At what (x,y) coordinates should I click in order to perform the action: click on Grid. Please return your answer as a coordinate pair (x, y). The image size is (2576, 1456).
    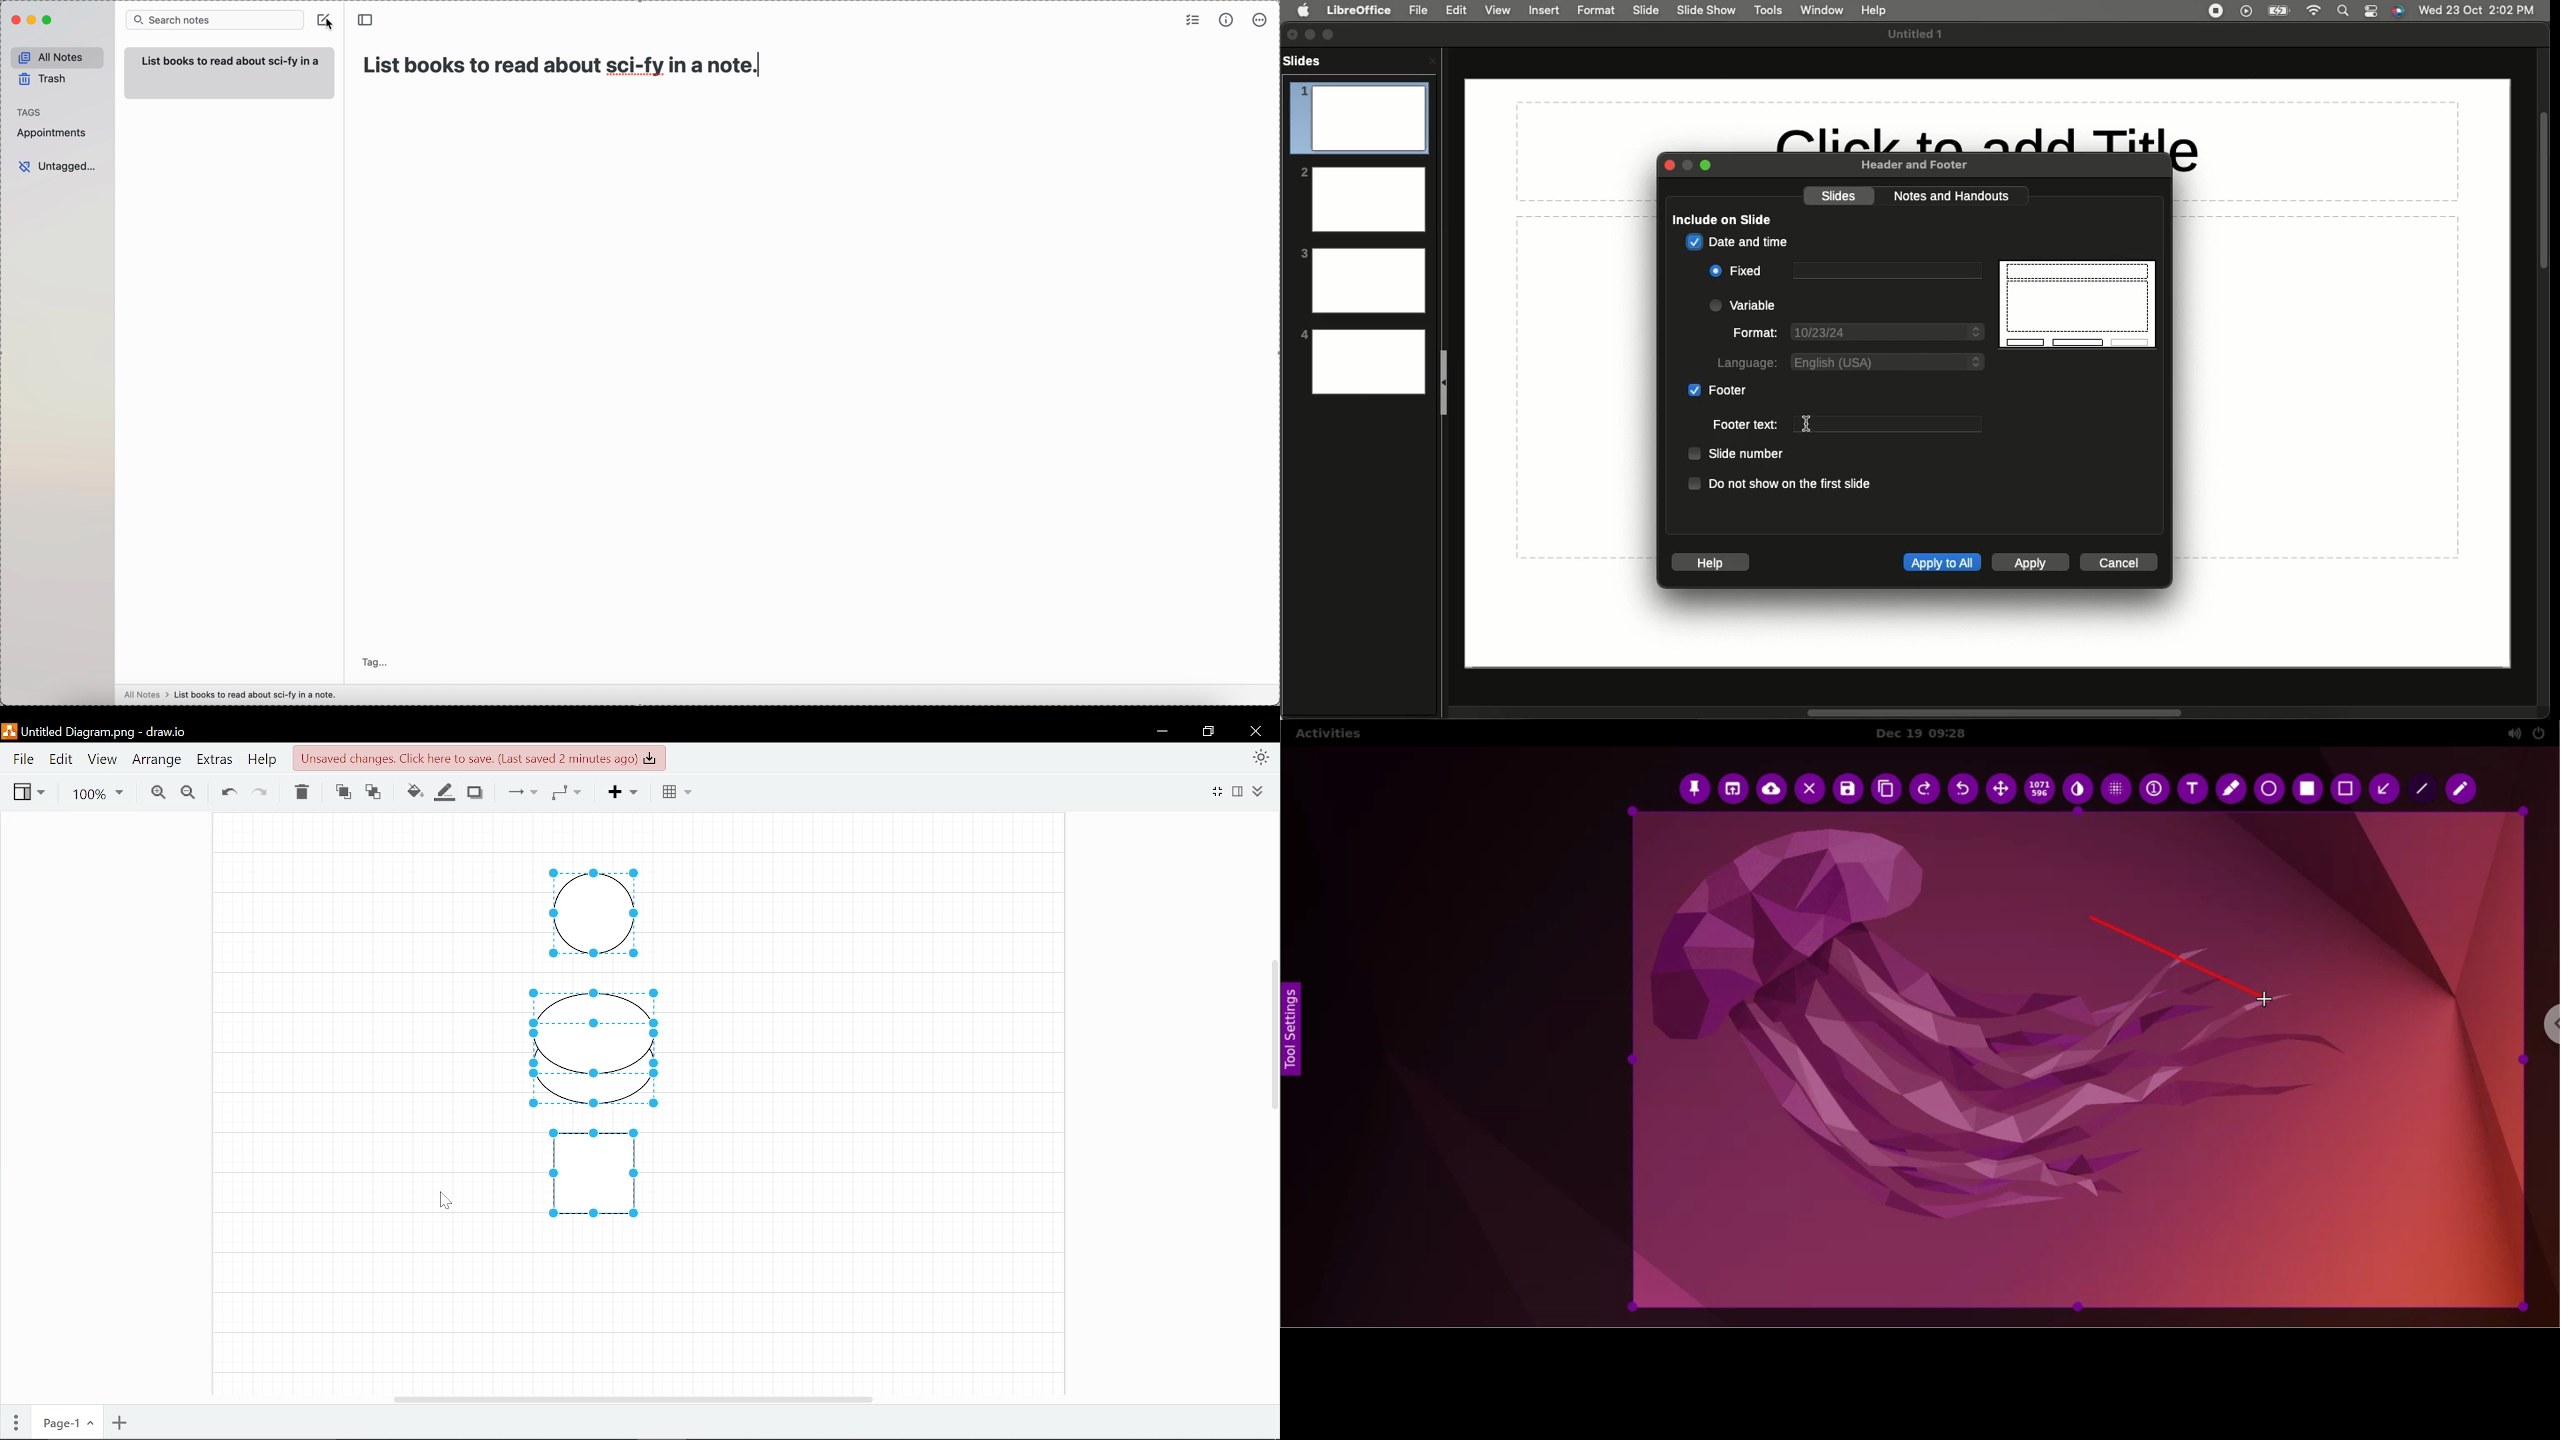
    Looking at the image, I should click on (675, 792).